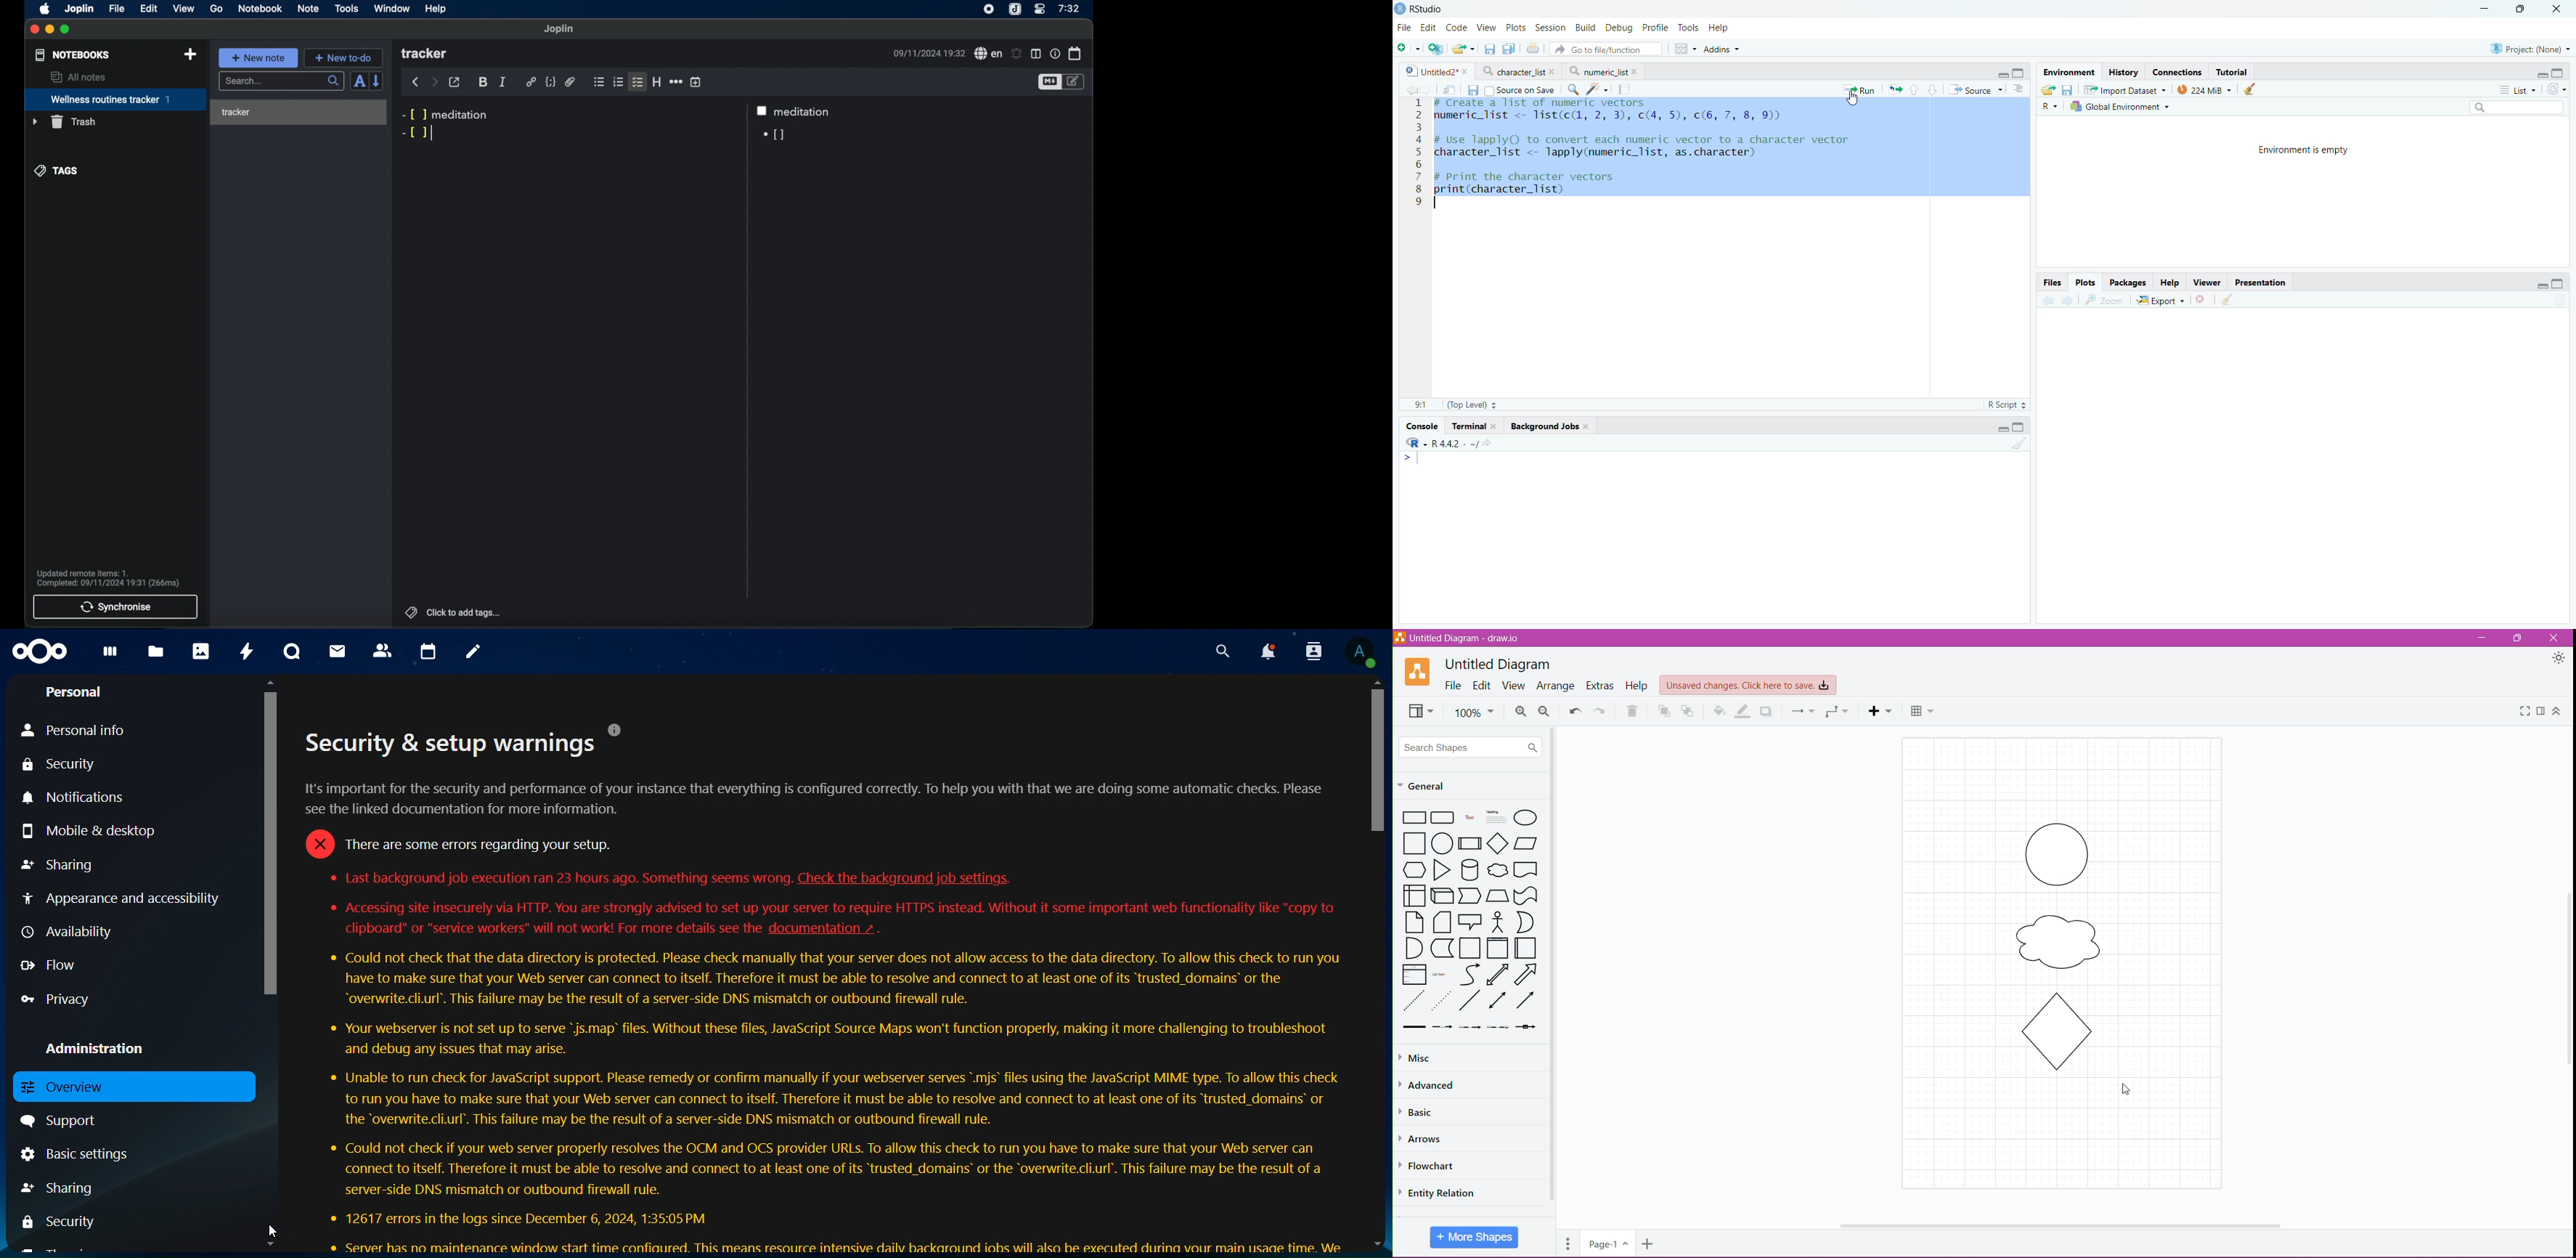 The image size is (2576, 1260). I want to click on checkbox, so click(763, 110).